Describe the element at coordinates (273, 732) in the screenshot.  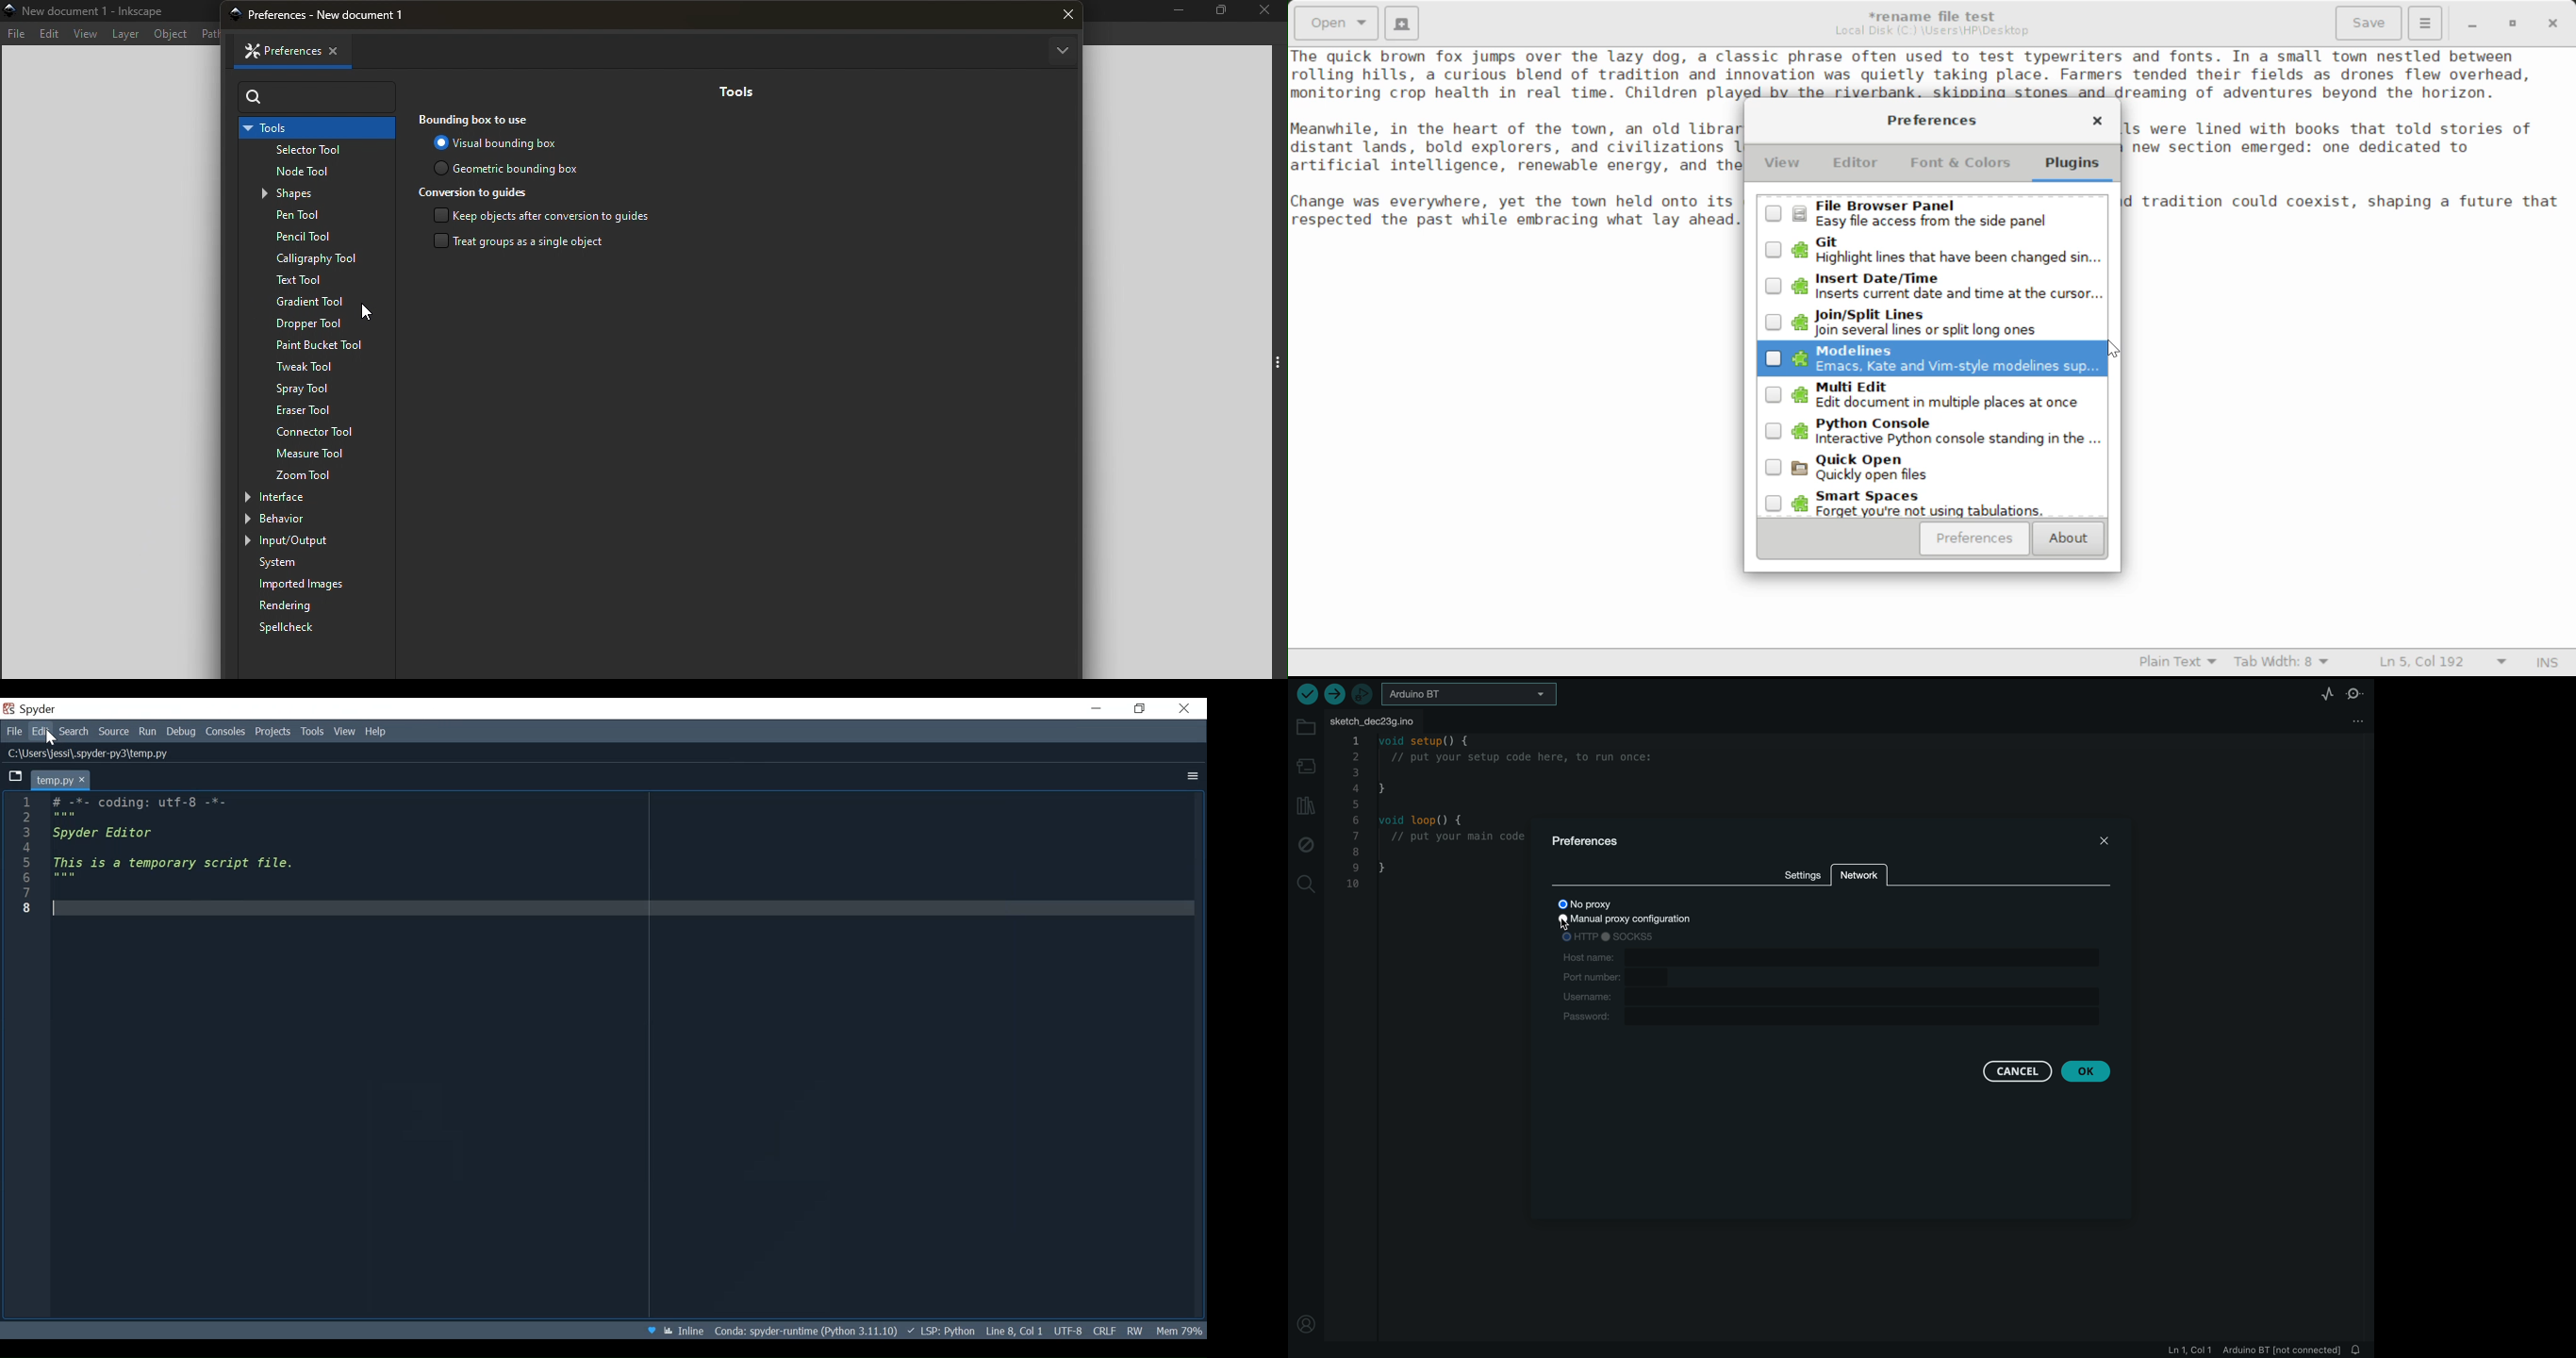
I see `Project` at that location.